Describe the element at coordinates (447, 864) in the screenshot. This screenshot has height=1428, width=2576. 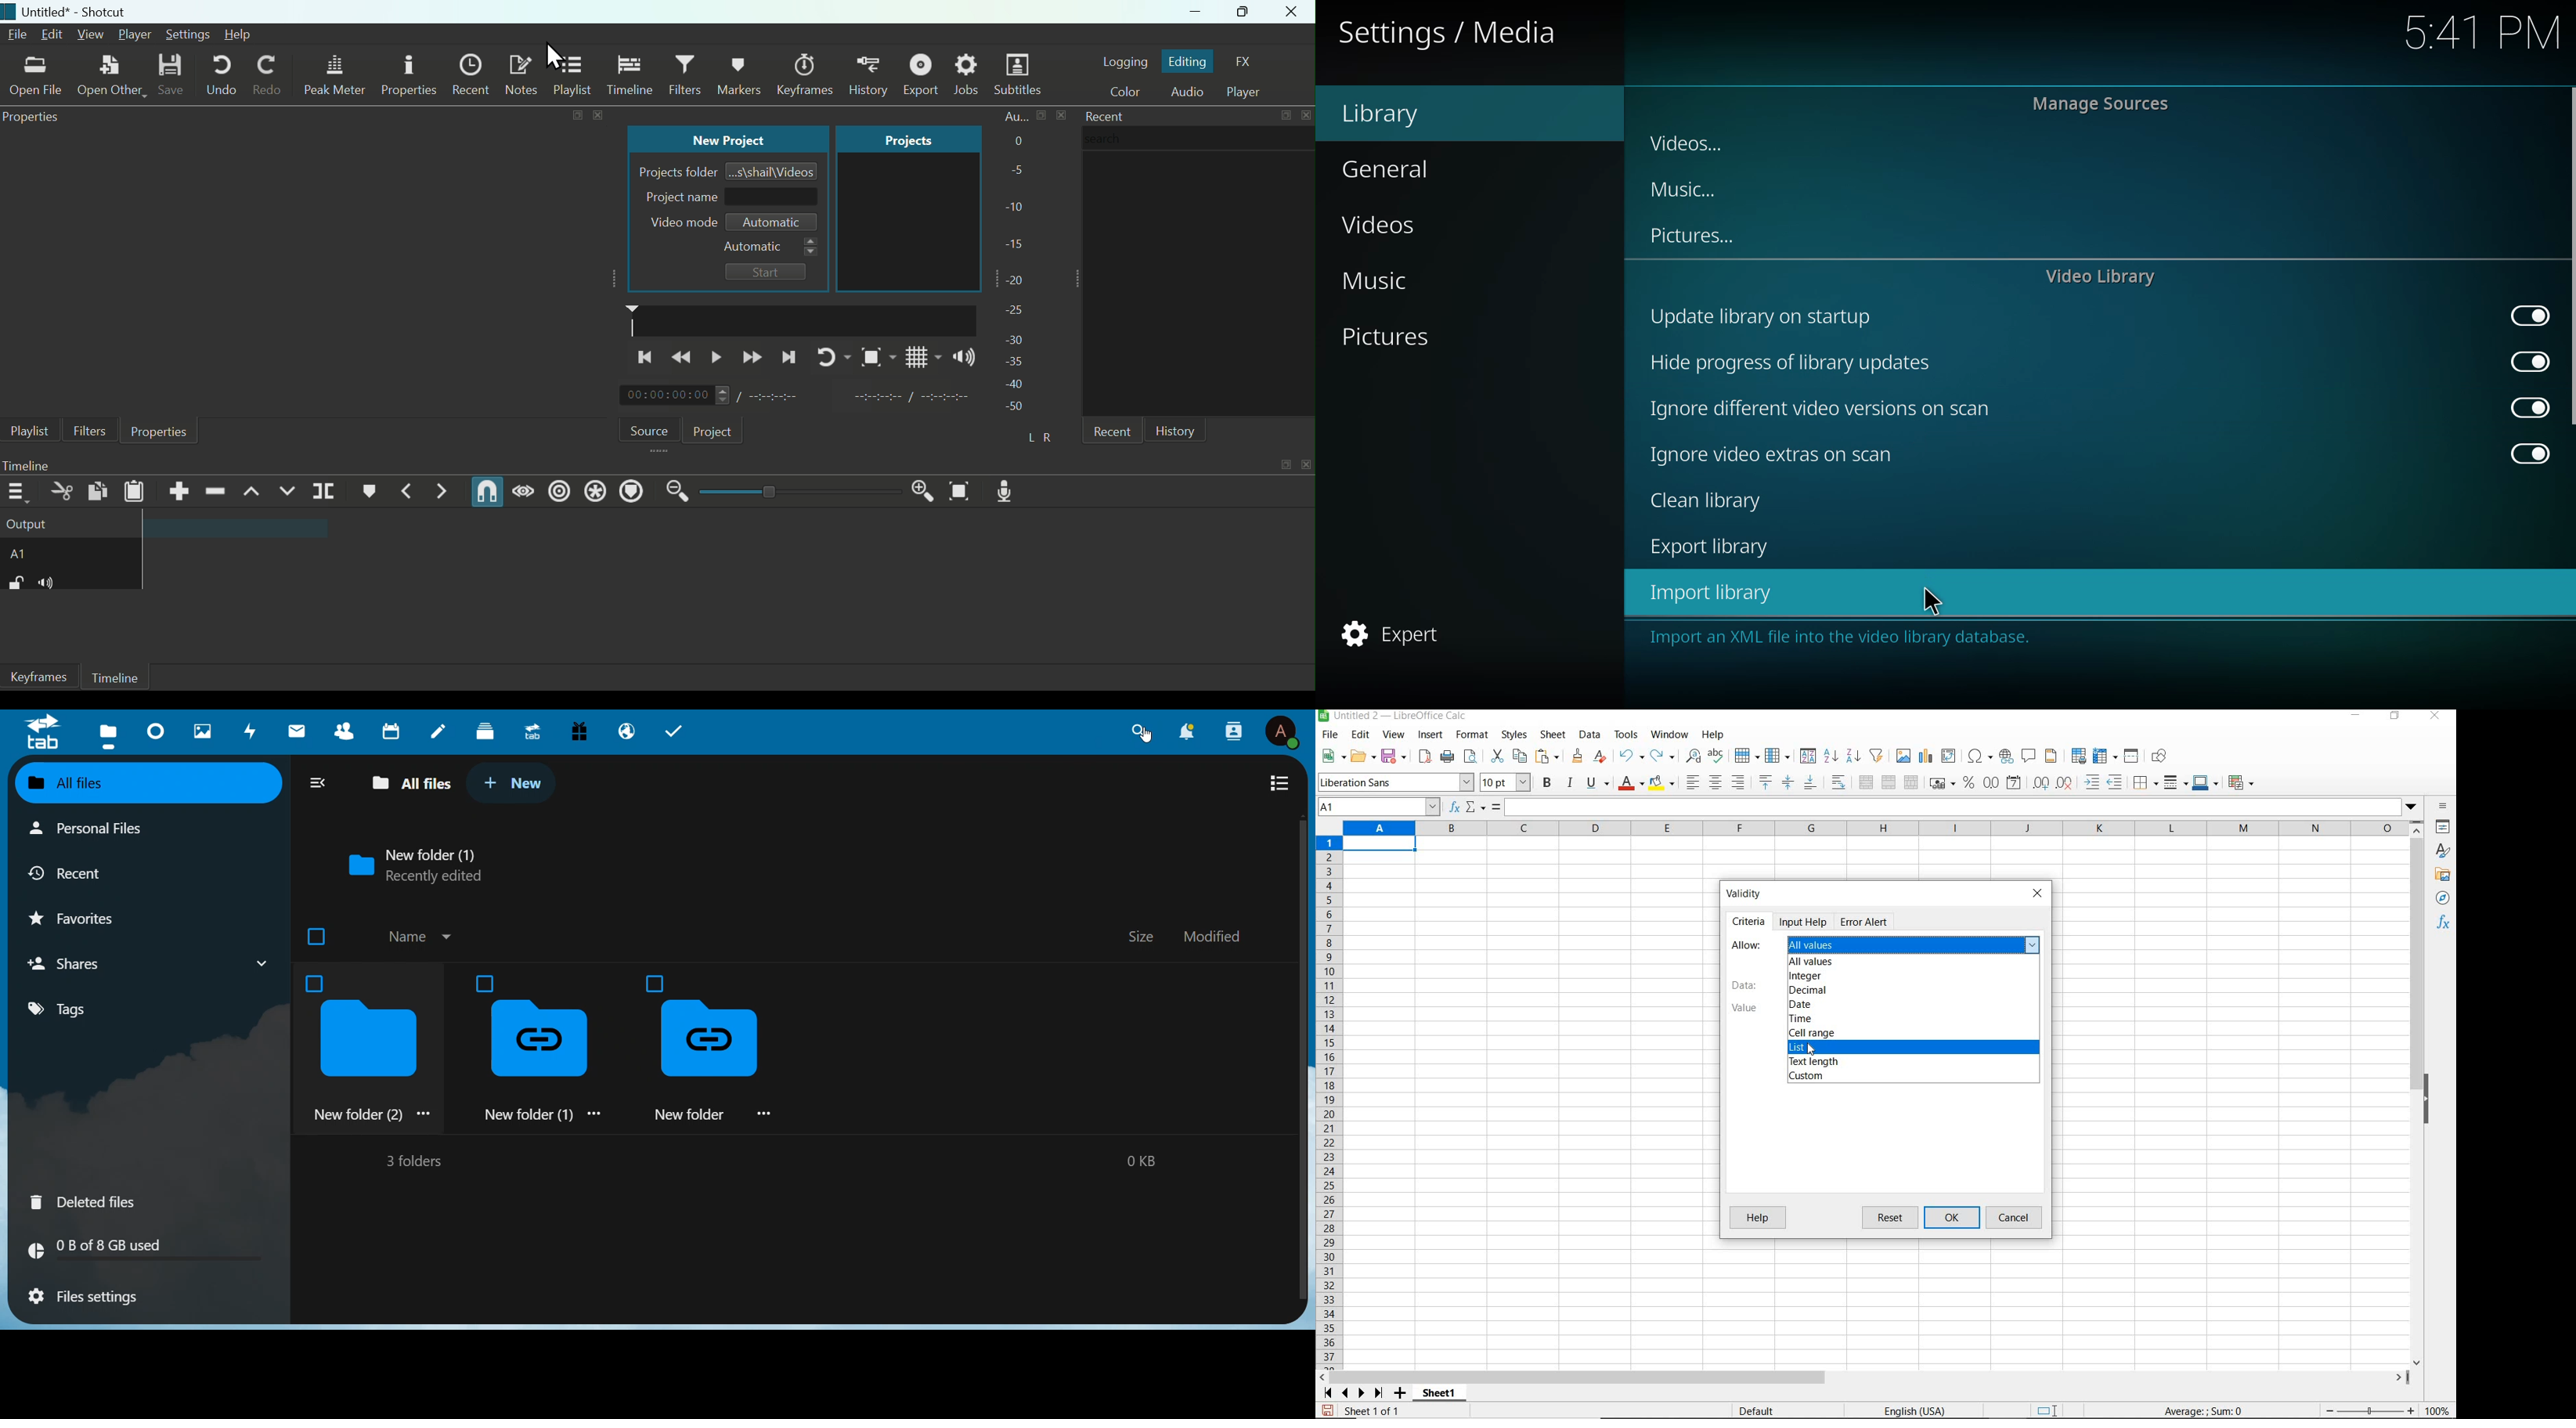
I see `new folder 1` at that location.